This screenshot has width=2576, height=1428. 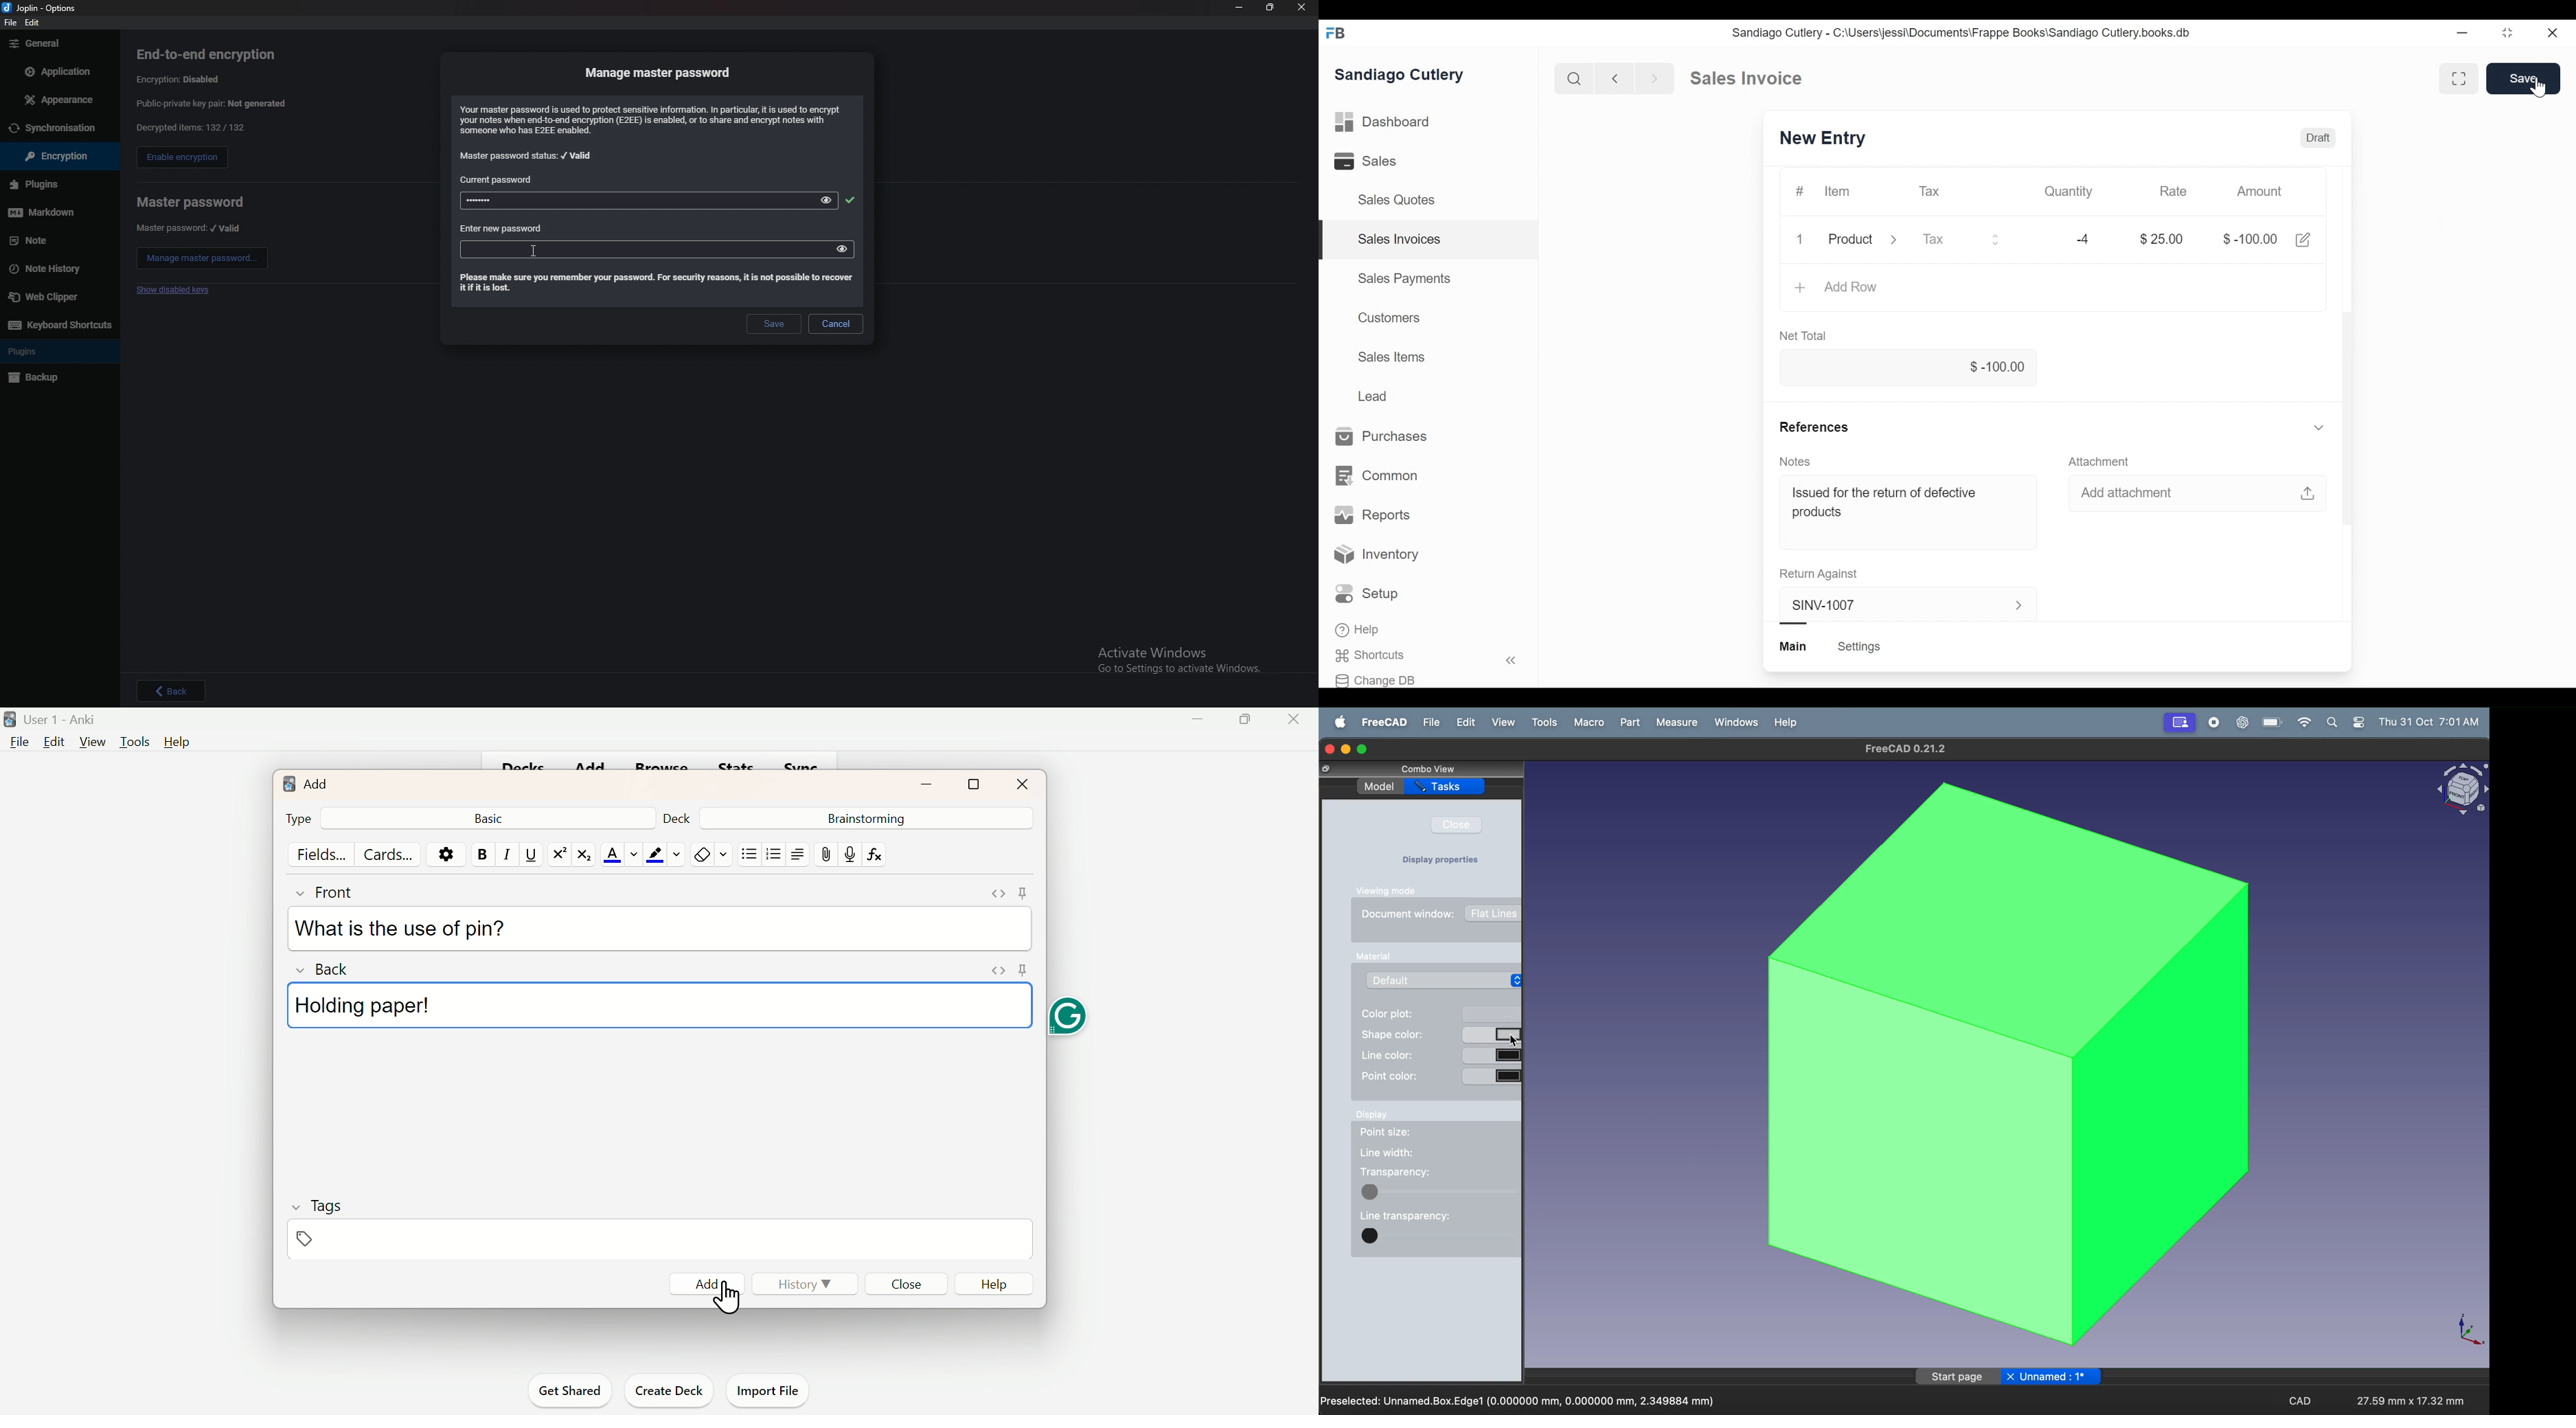 What do you see at coordinates (1375, 552) in the screenshot?
I see `Inventory` at bounding box center [1375, 552].